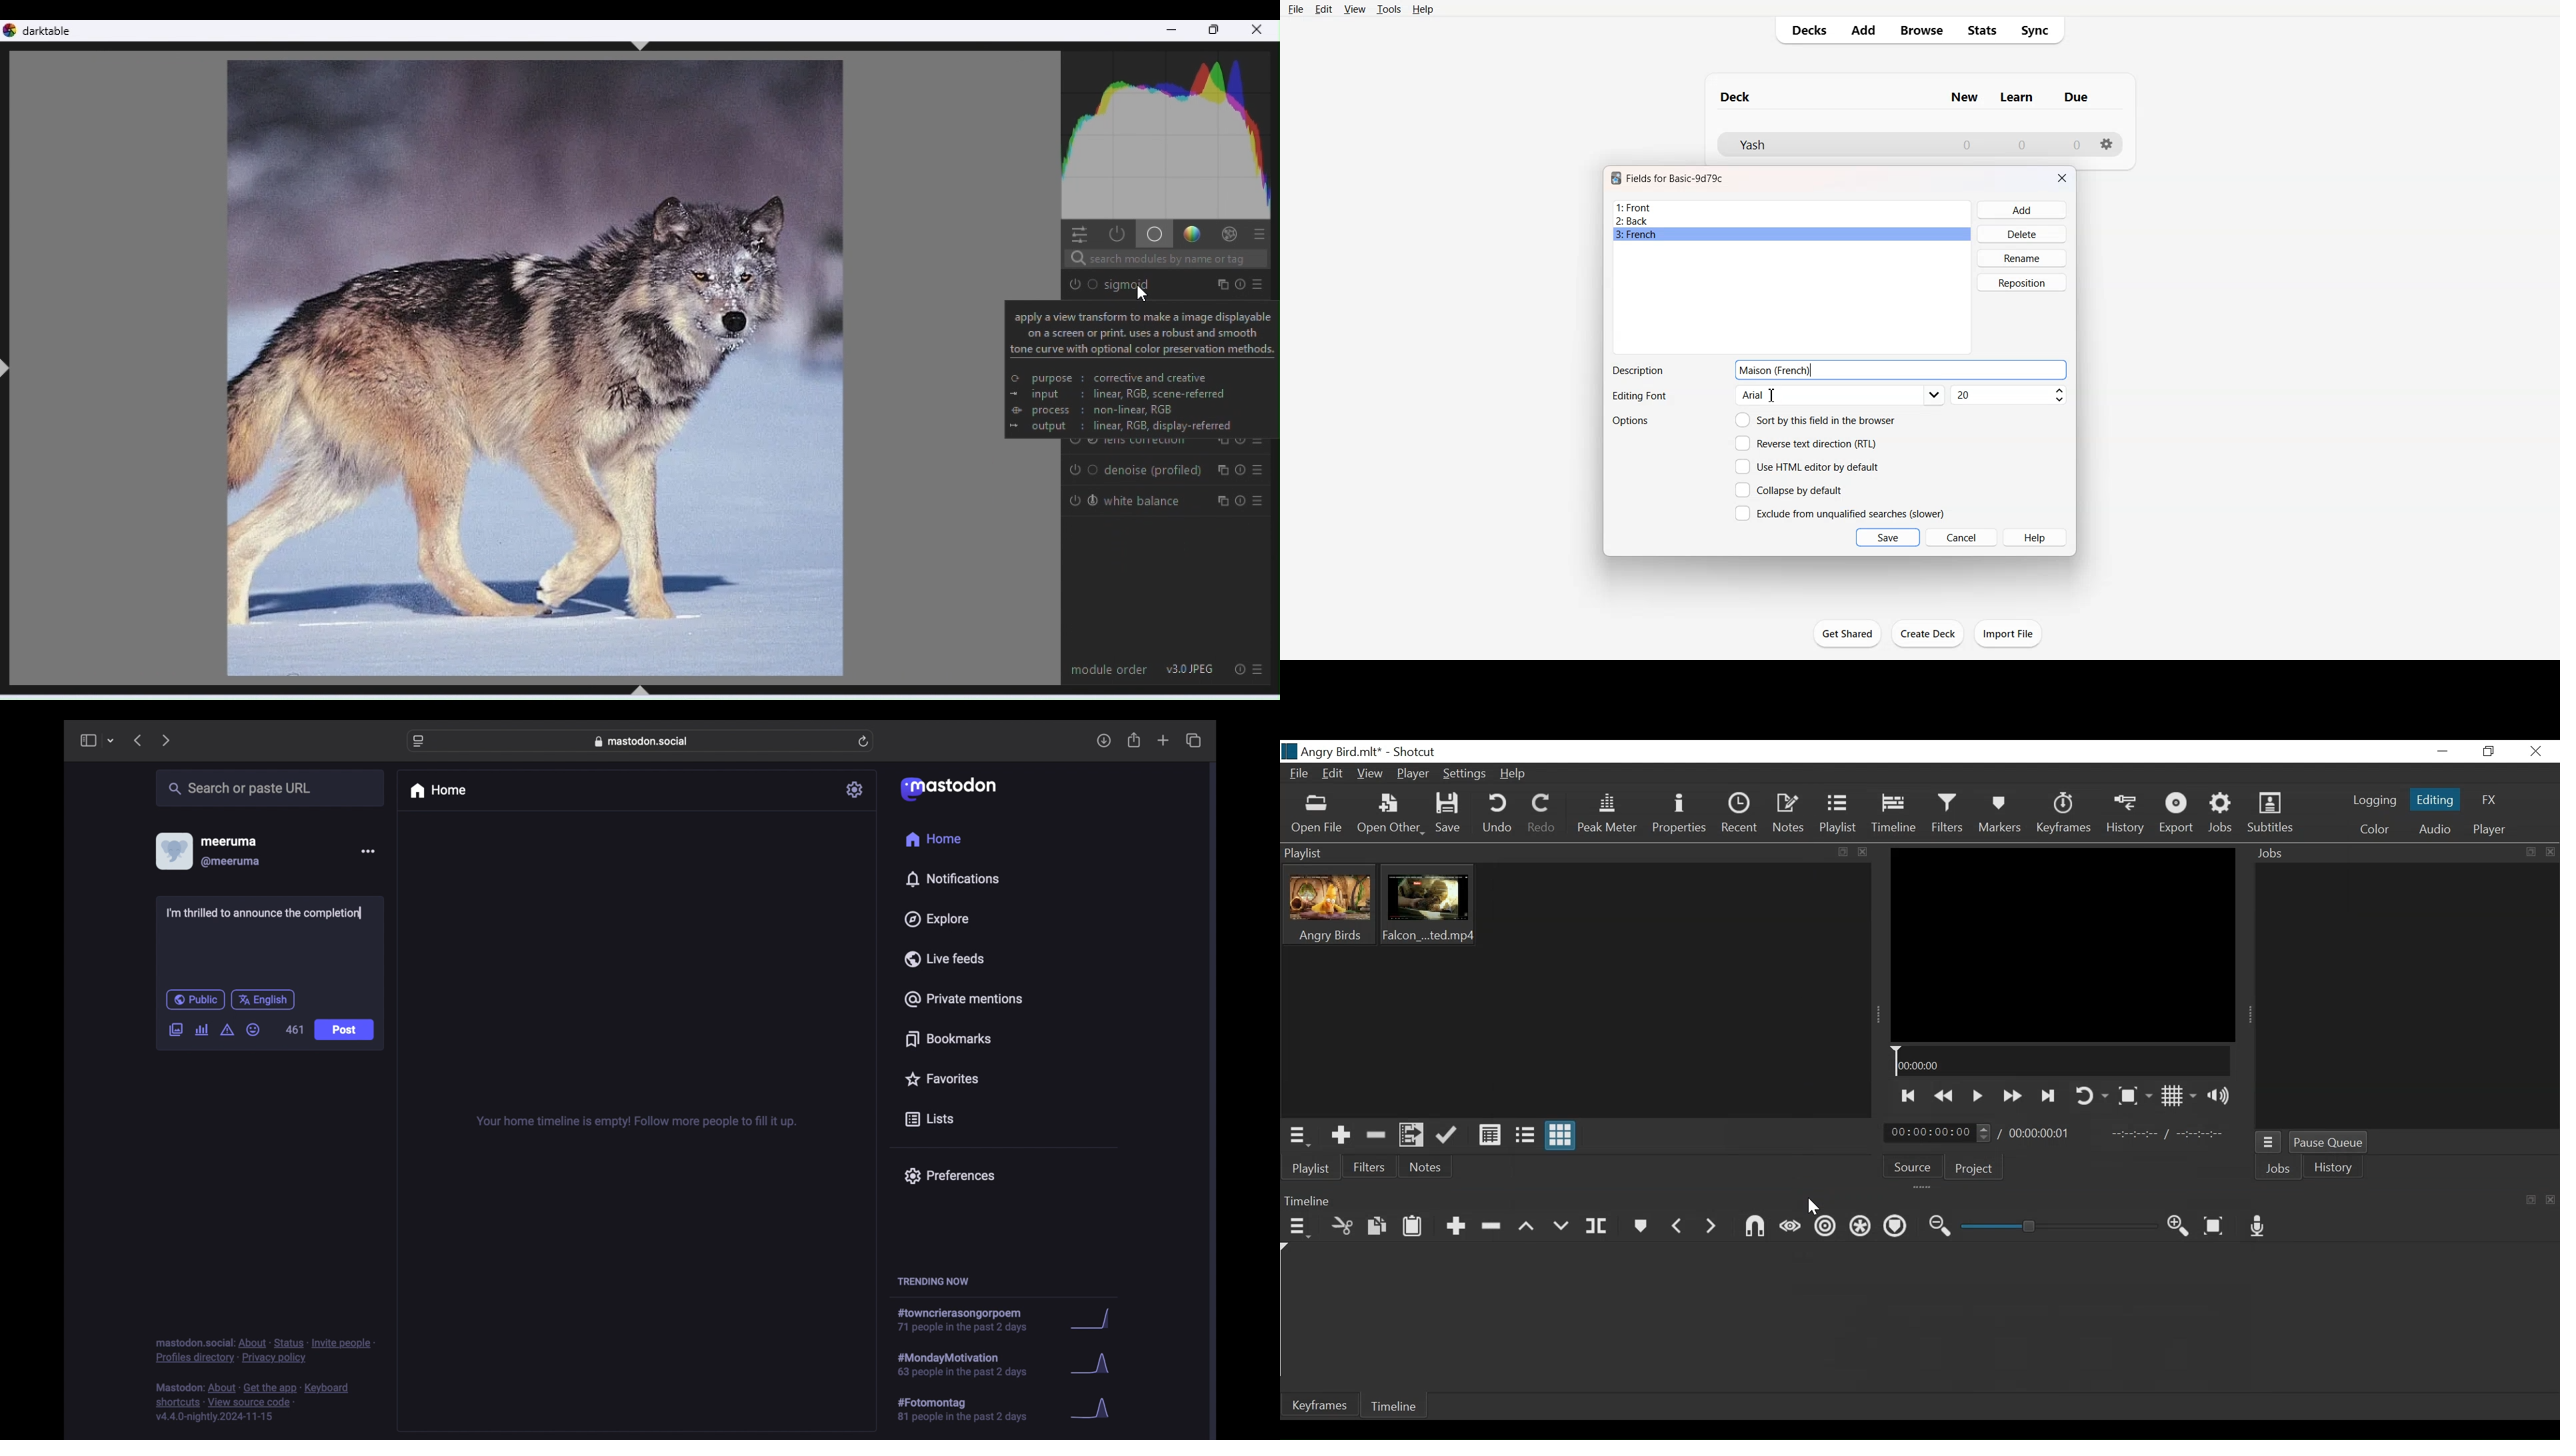 The image size is (2576, 1456). What do you see at coordinates (1467, 773) in the screenshot?
I see `Settings` at bounding box center [1467, 773].